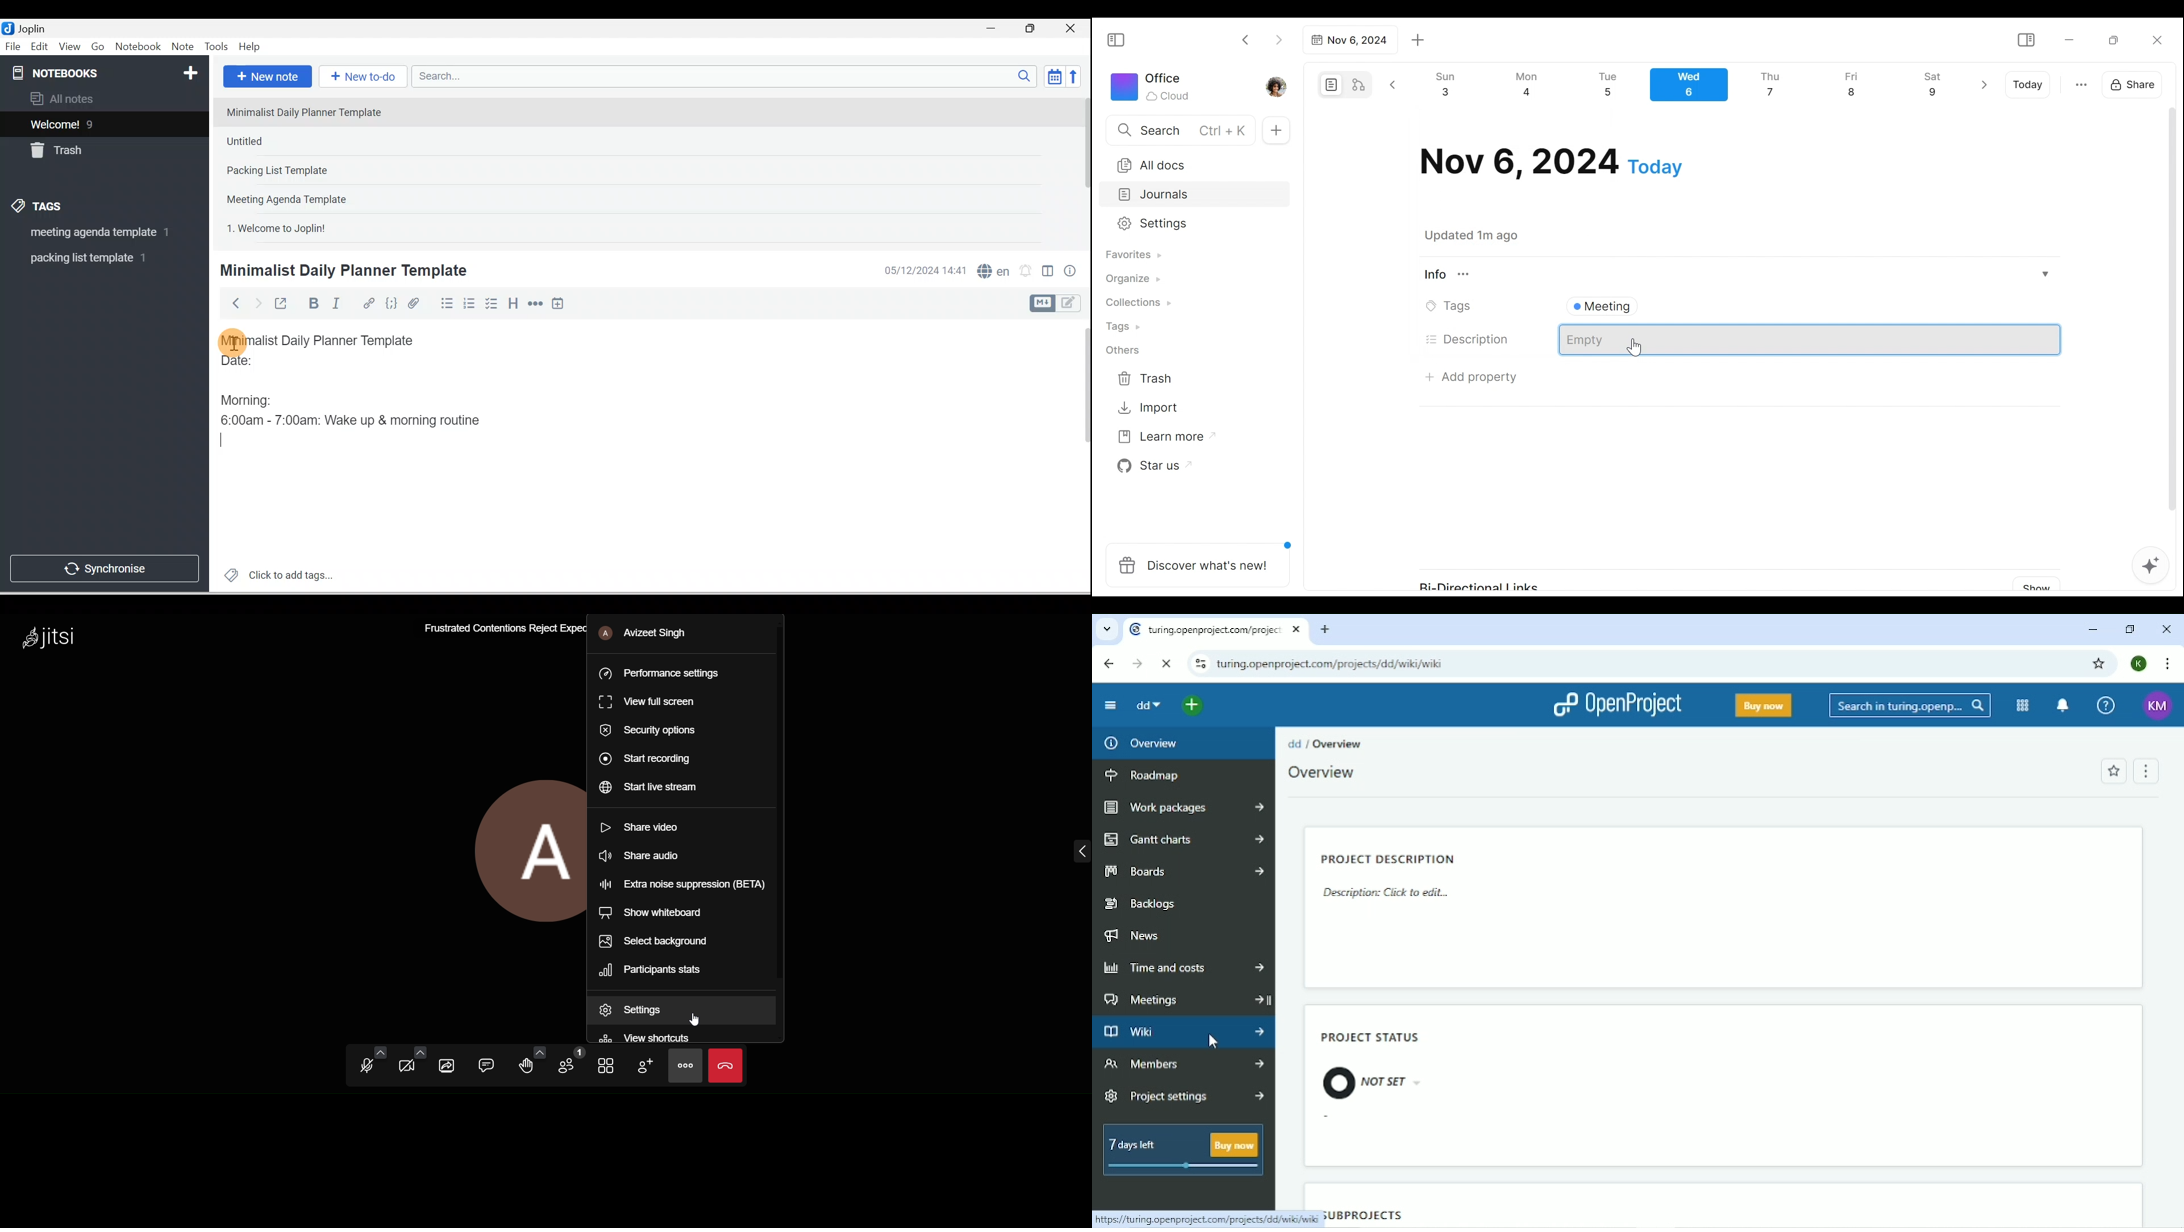 This screenshot has height=1232, width=2184. I want to click on Date & time, so click(924, 271).